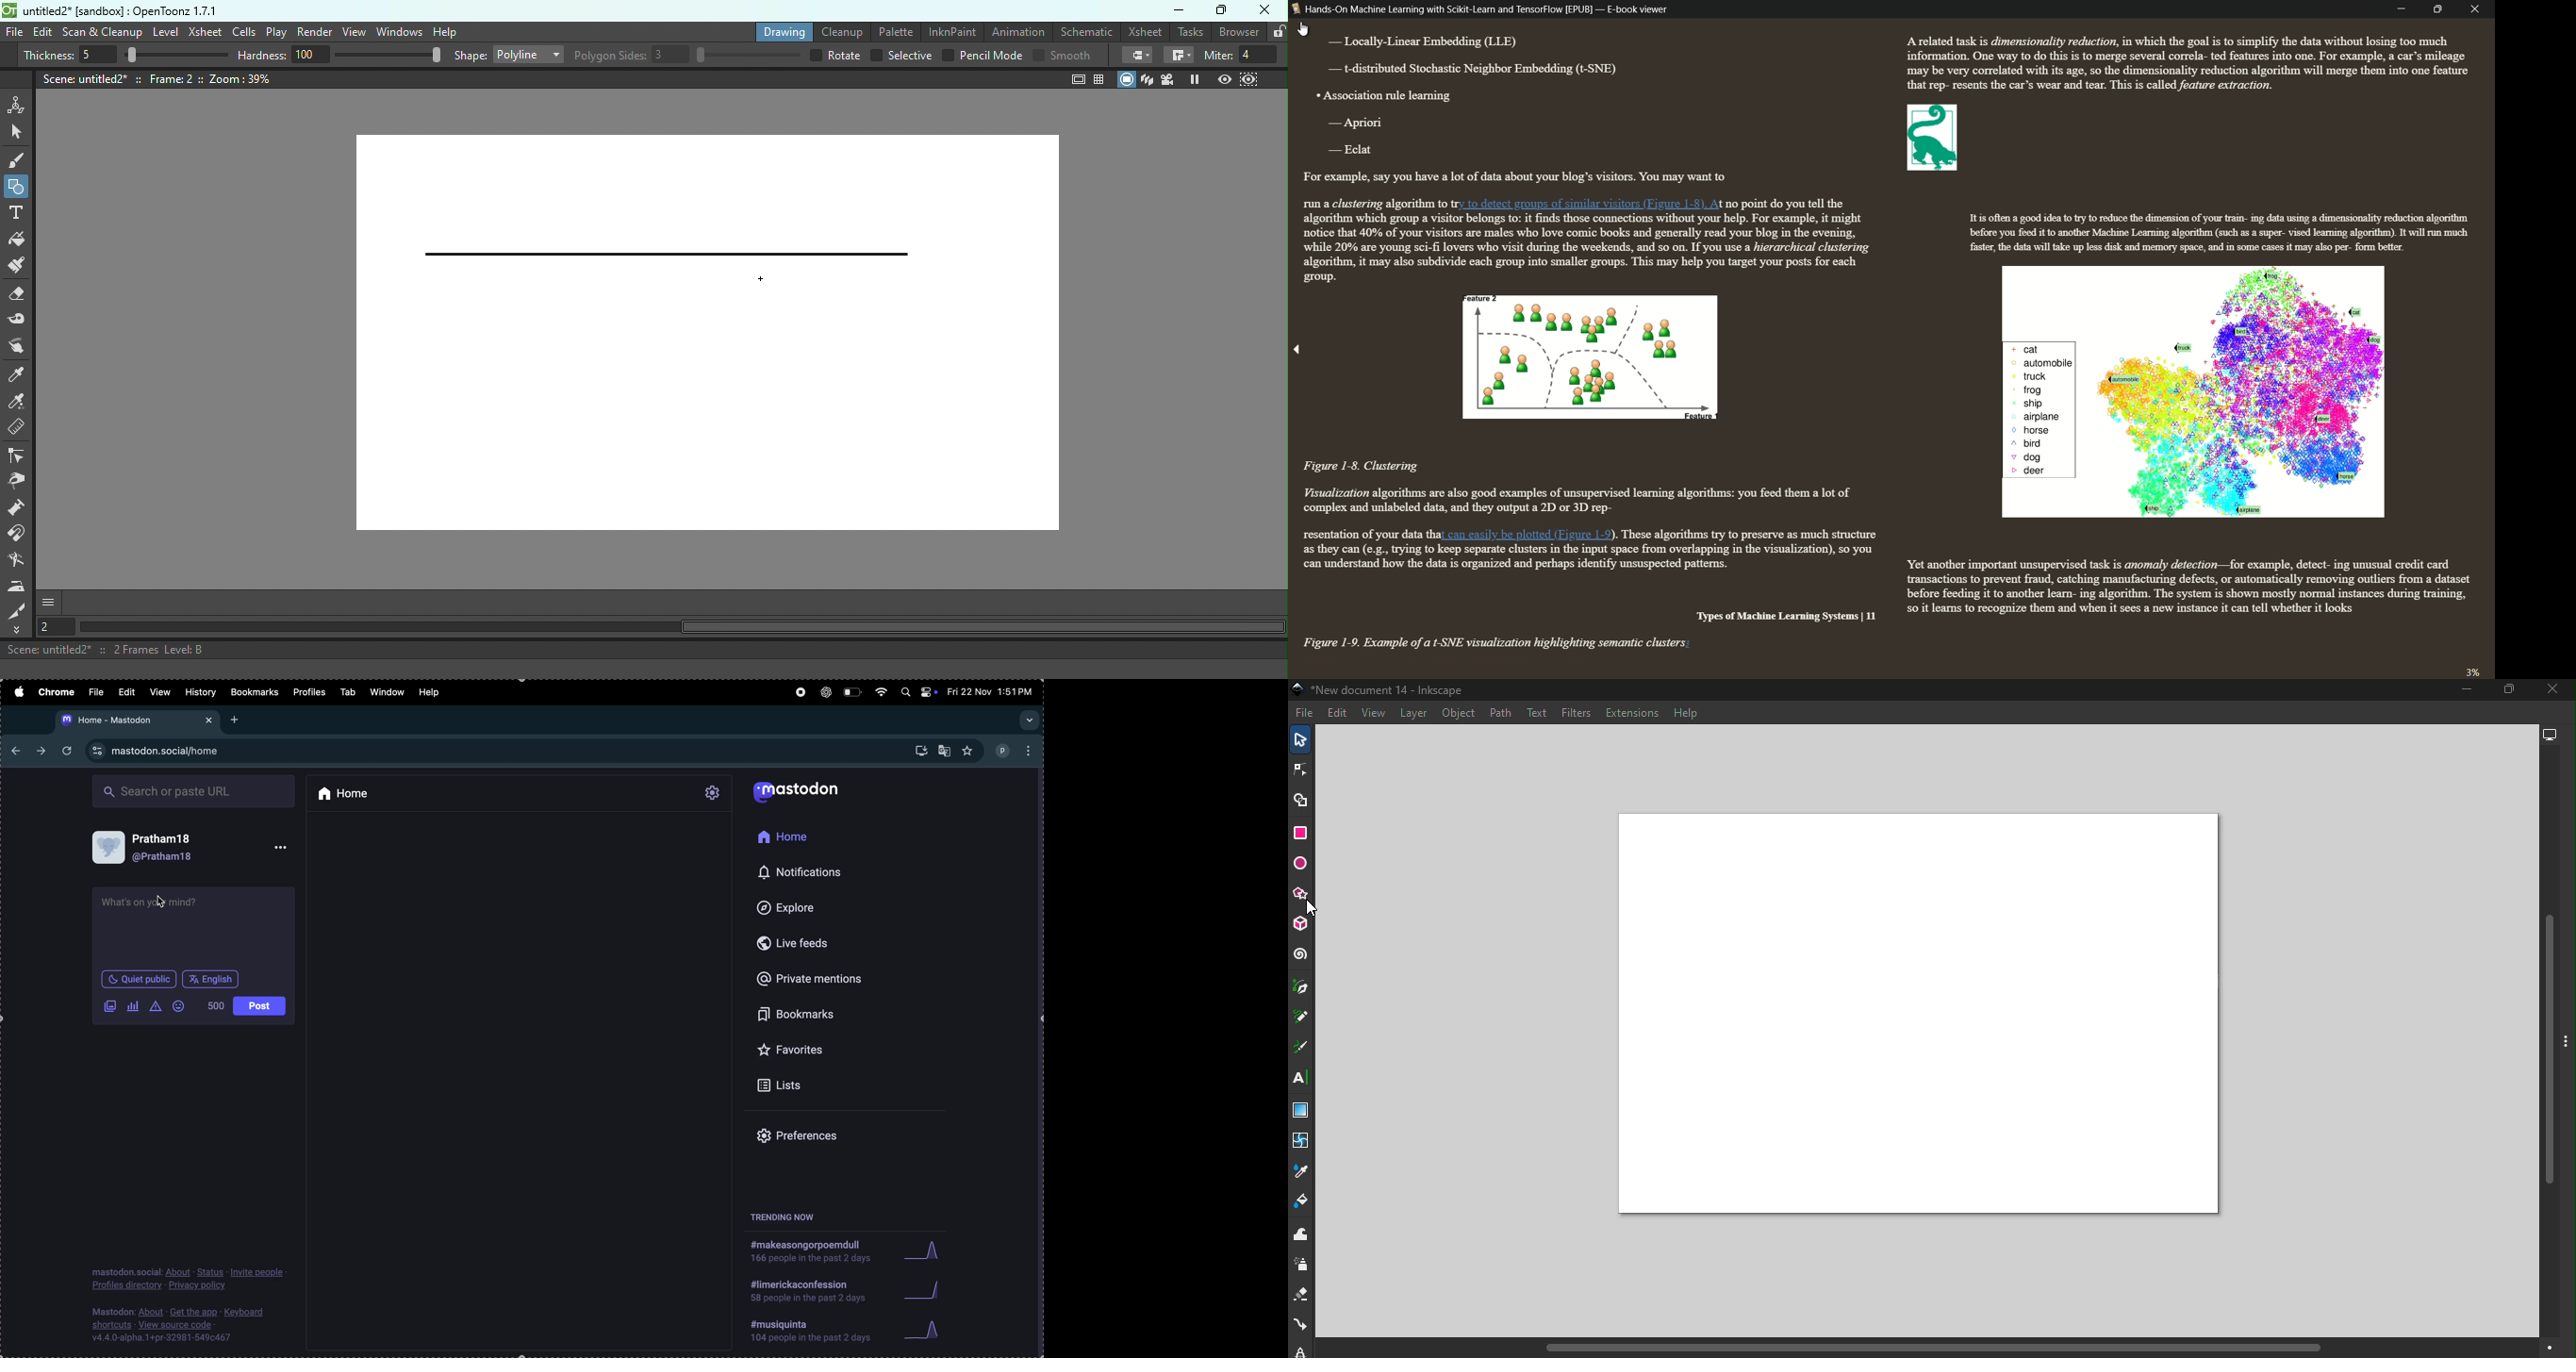 This screenshot has height=1372, width=2576. Describe the element at coordinates (1304, 29) in the screenshot. I see `cursor` at that location.